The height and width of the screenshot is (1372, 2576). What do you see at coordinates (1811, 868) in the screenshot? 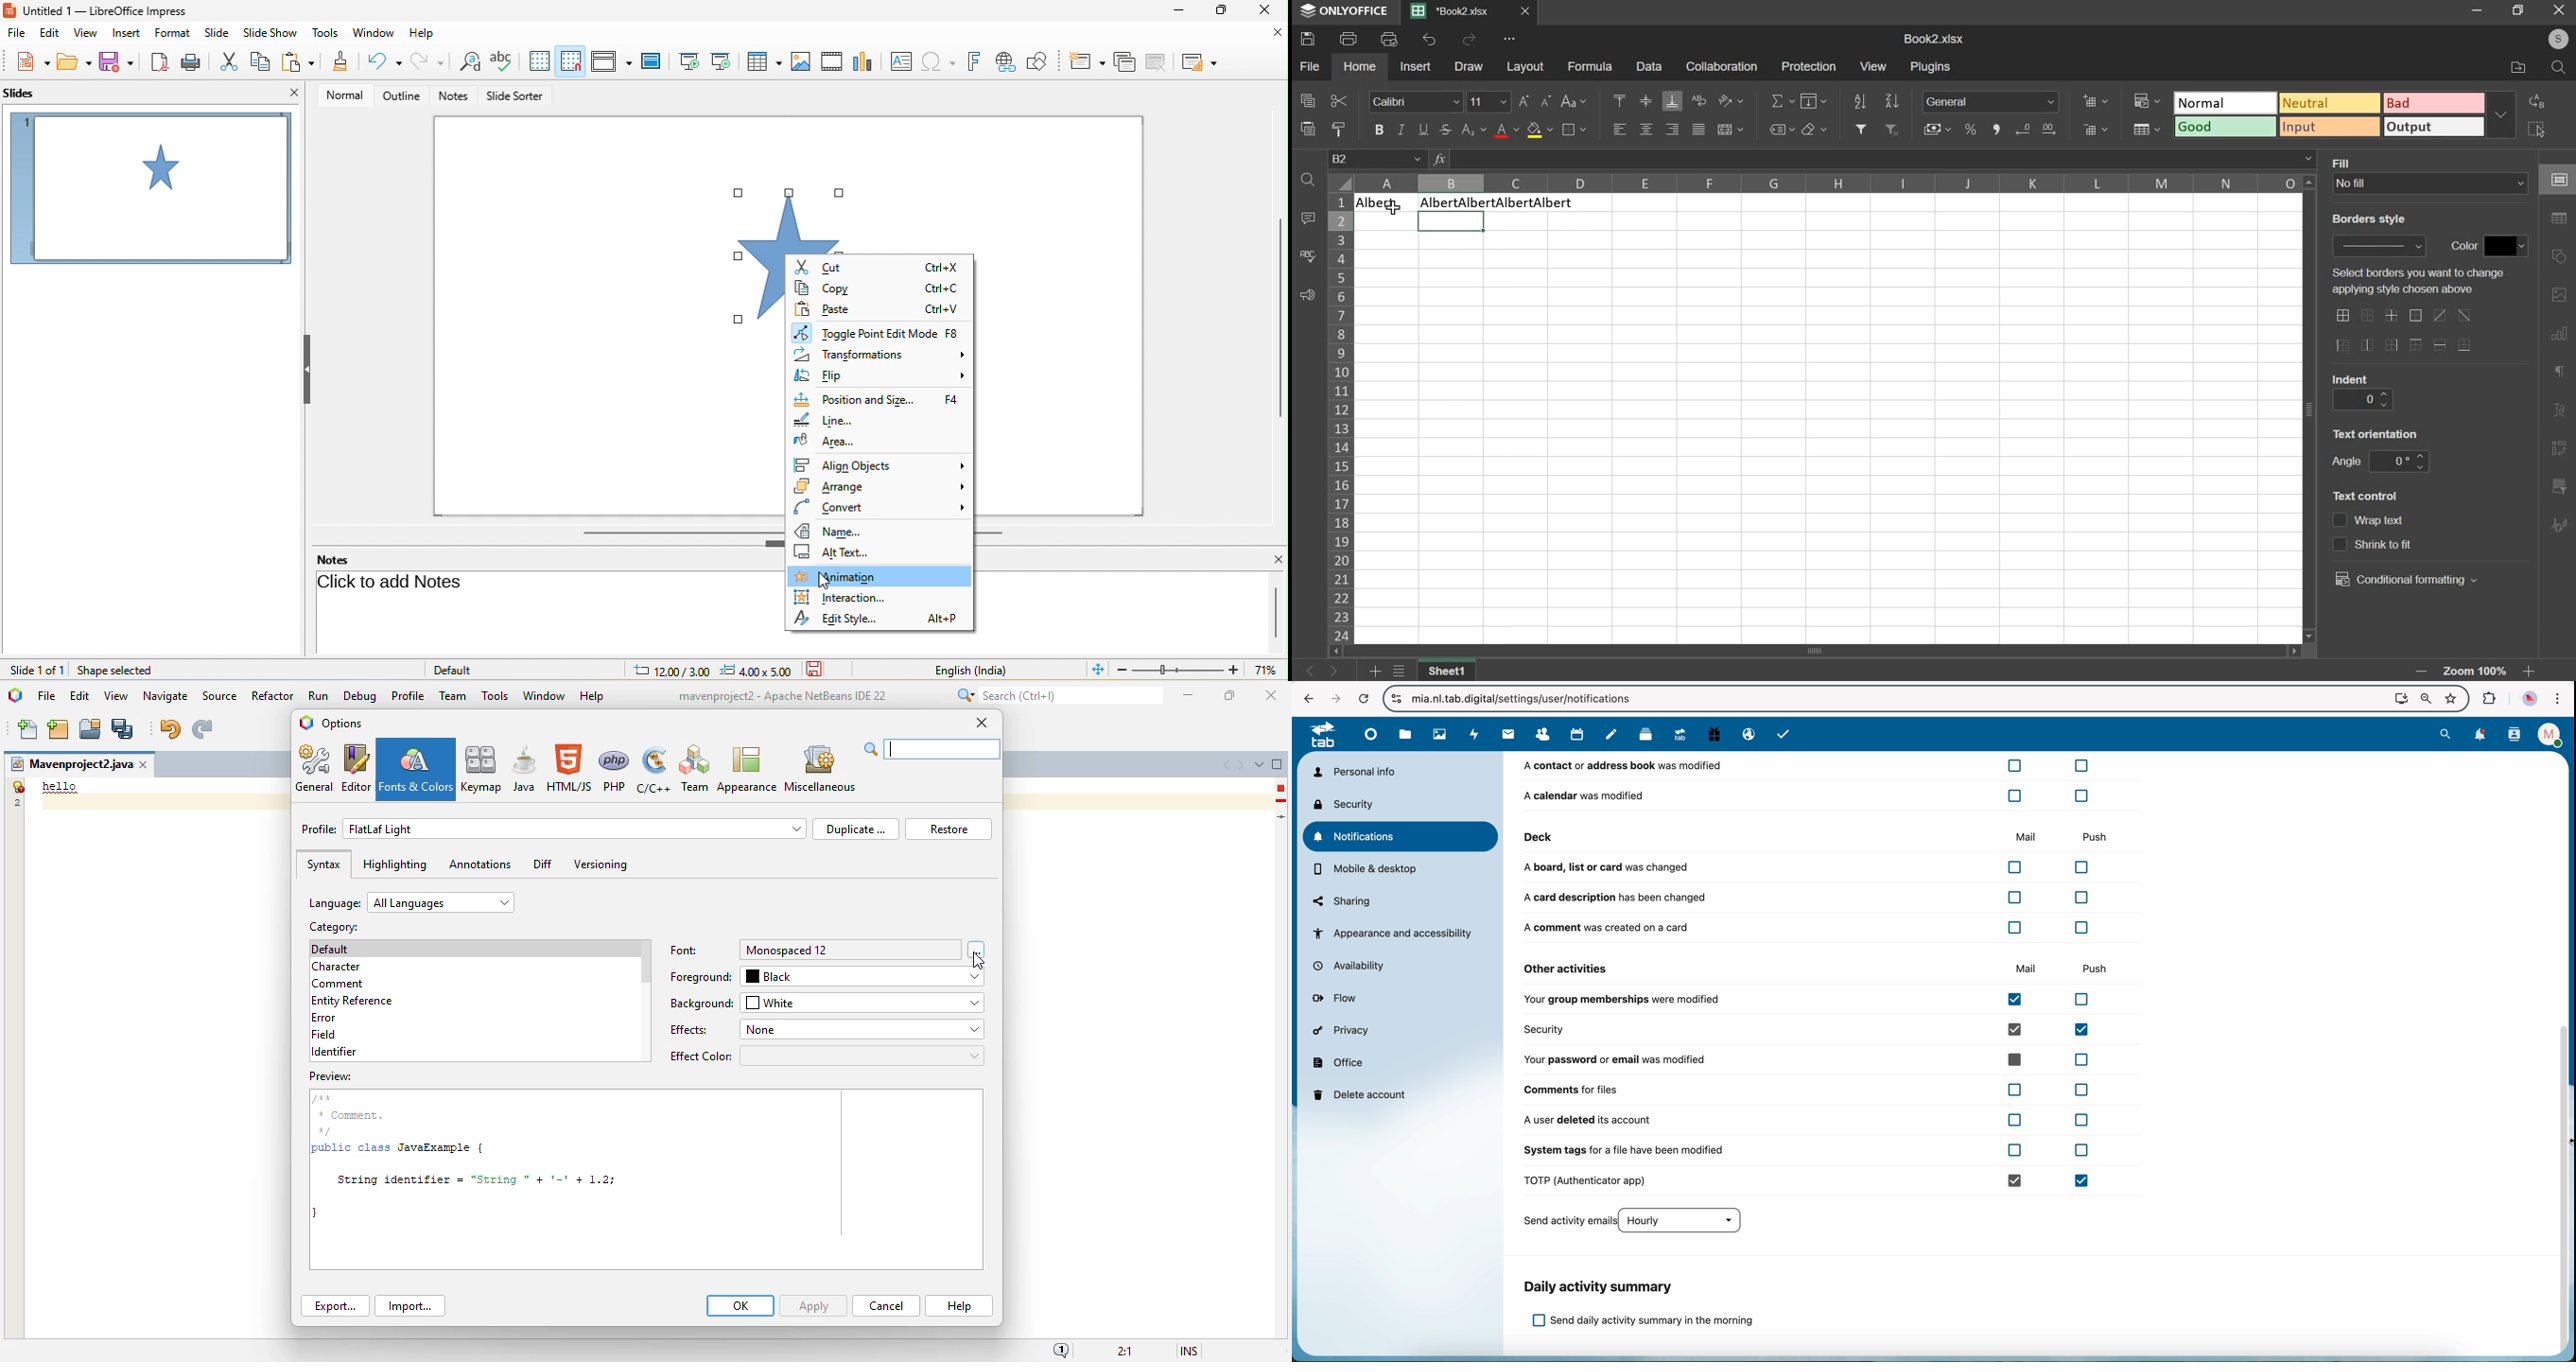
I see `a board, list or card was changed` at bounding box center [1811, 868].